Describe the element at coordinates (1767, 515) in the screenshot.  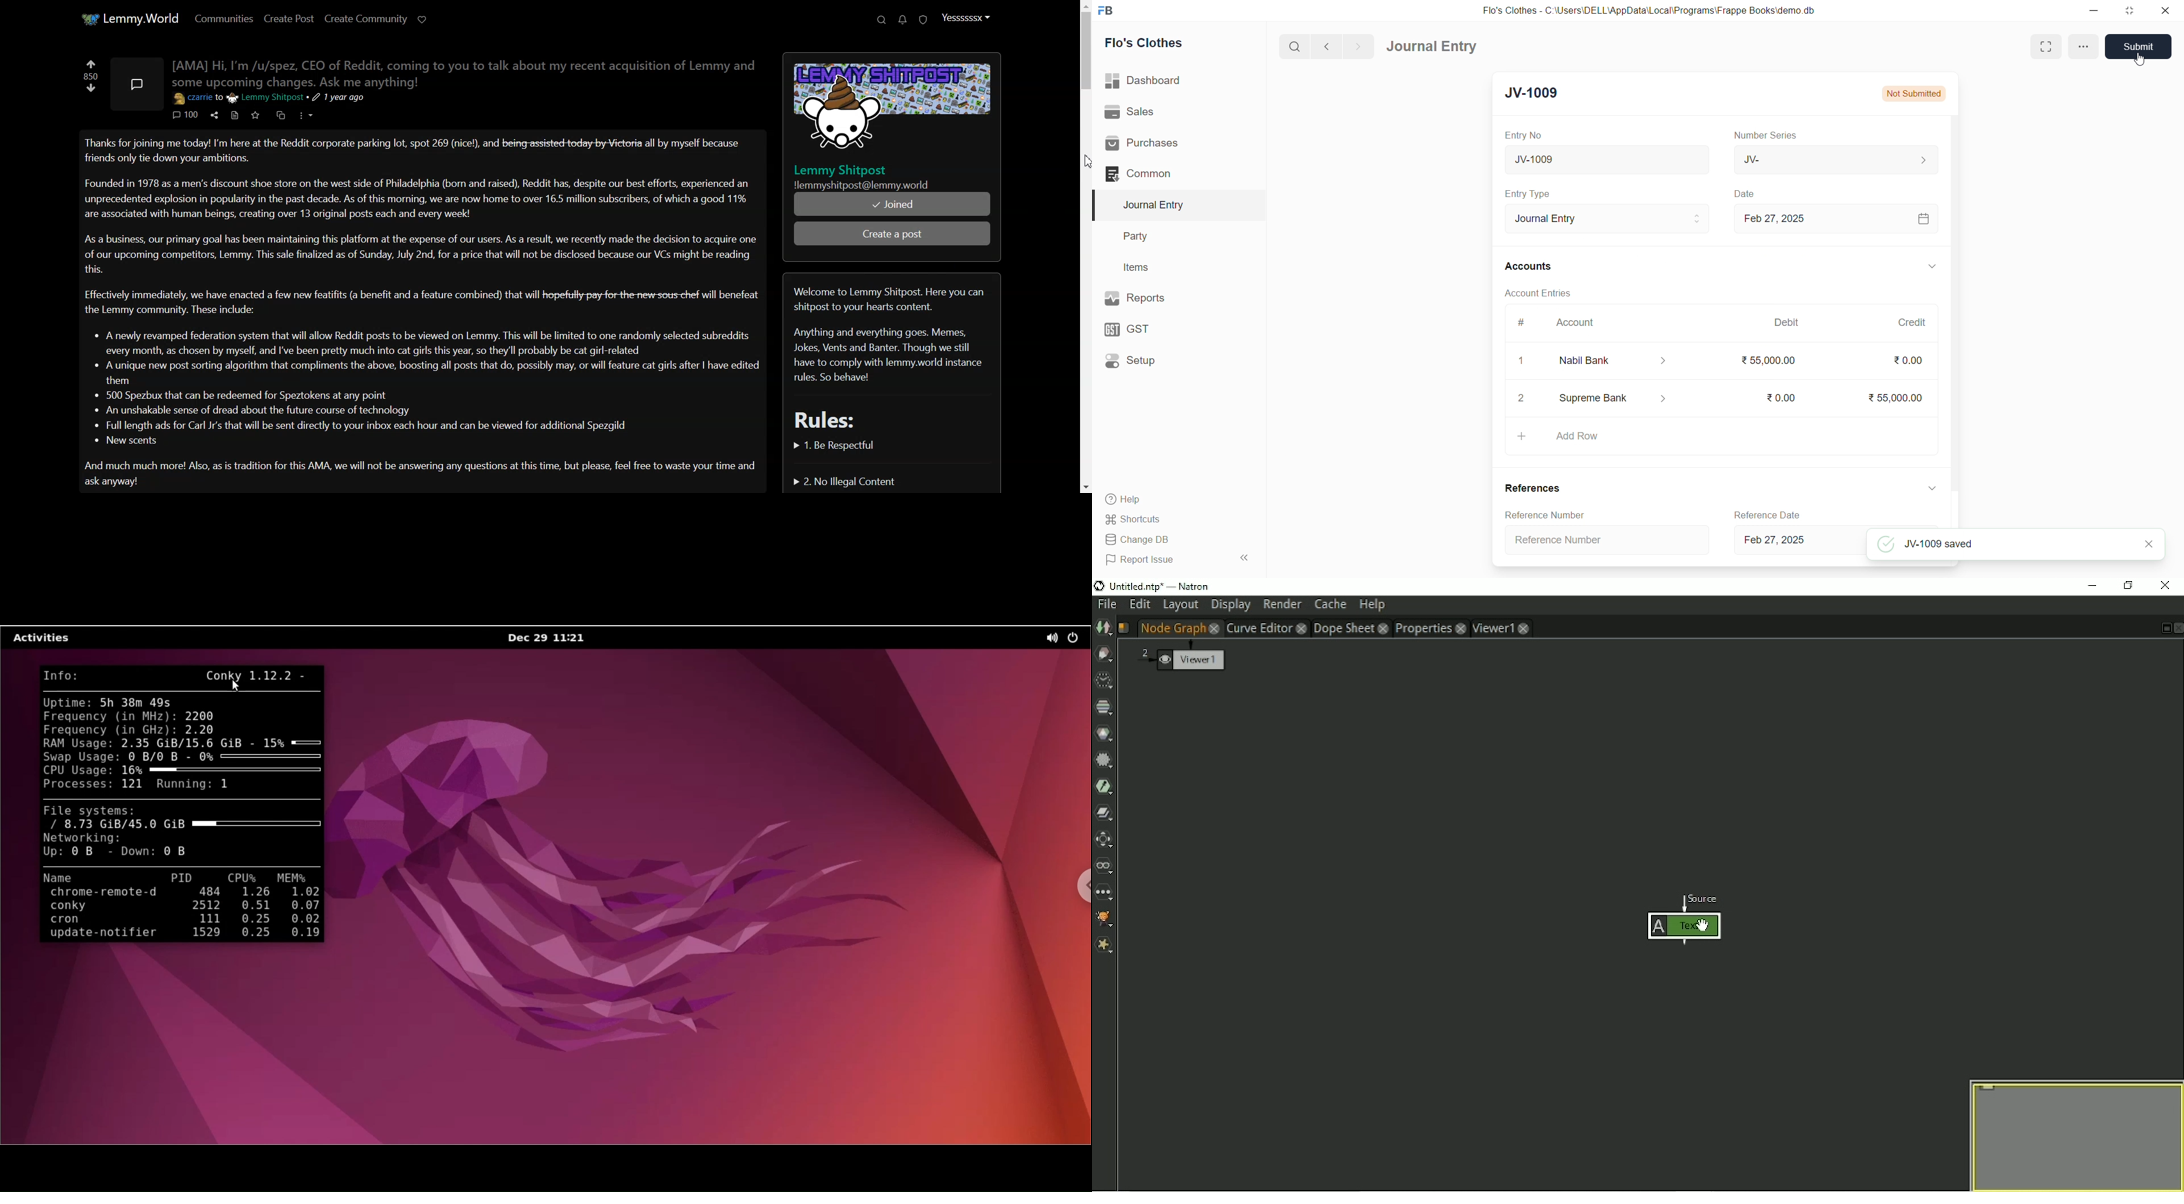
I see `Reference Date` at that location.